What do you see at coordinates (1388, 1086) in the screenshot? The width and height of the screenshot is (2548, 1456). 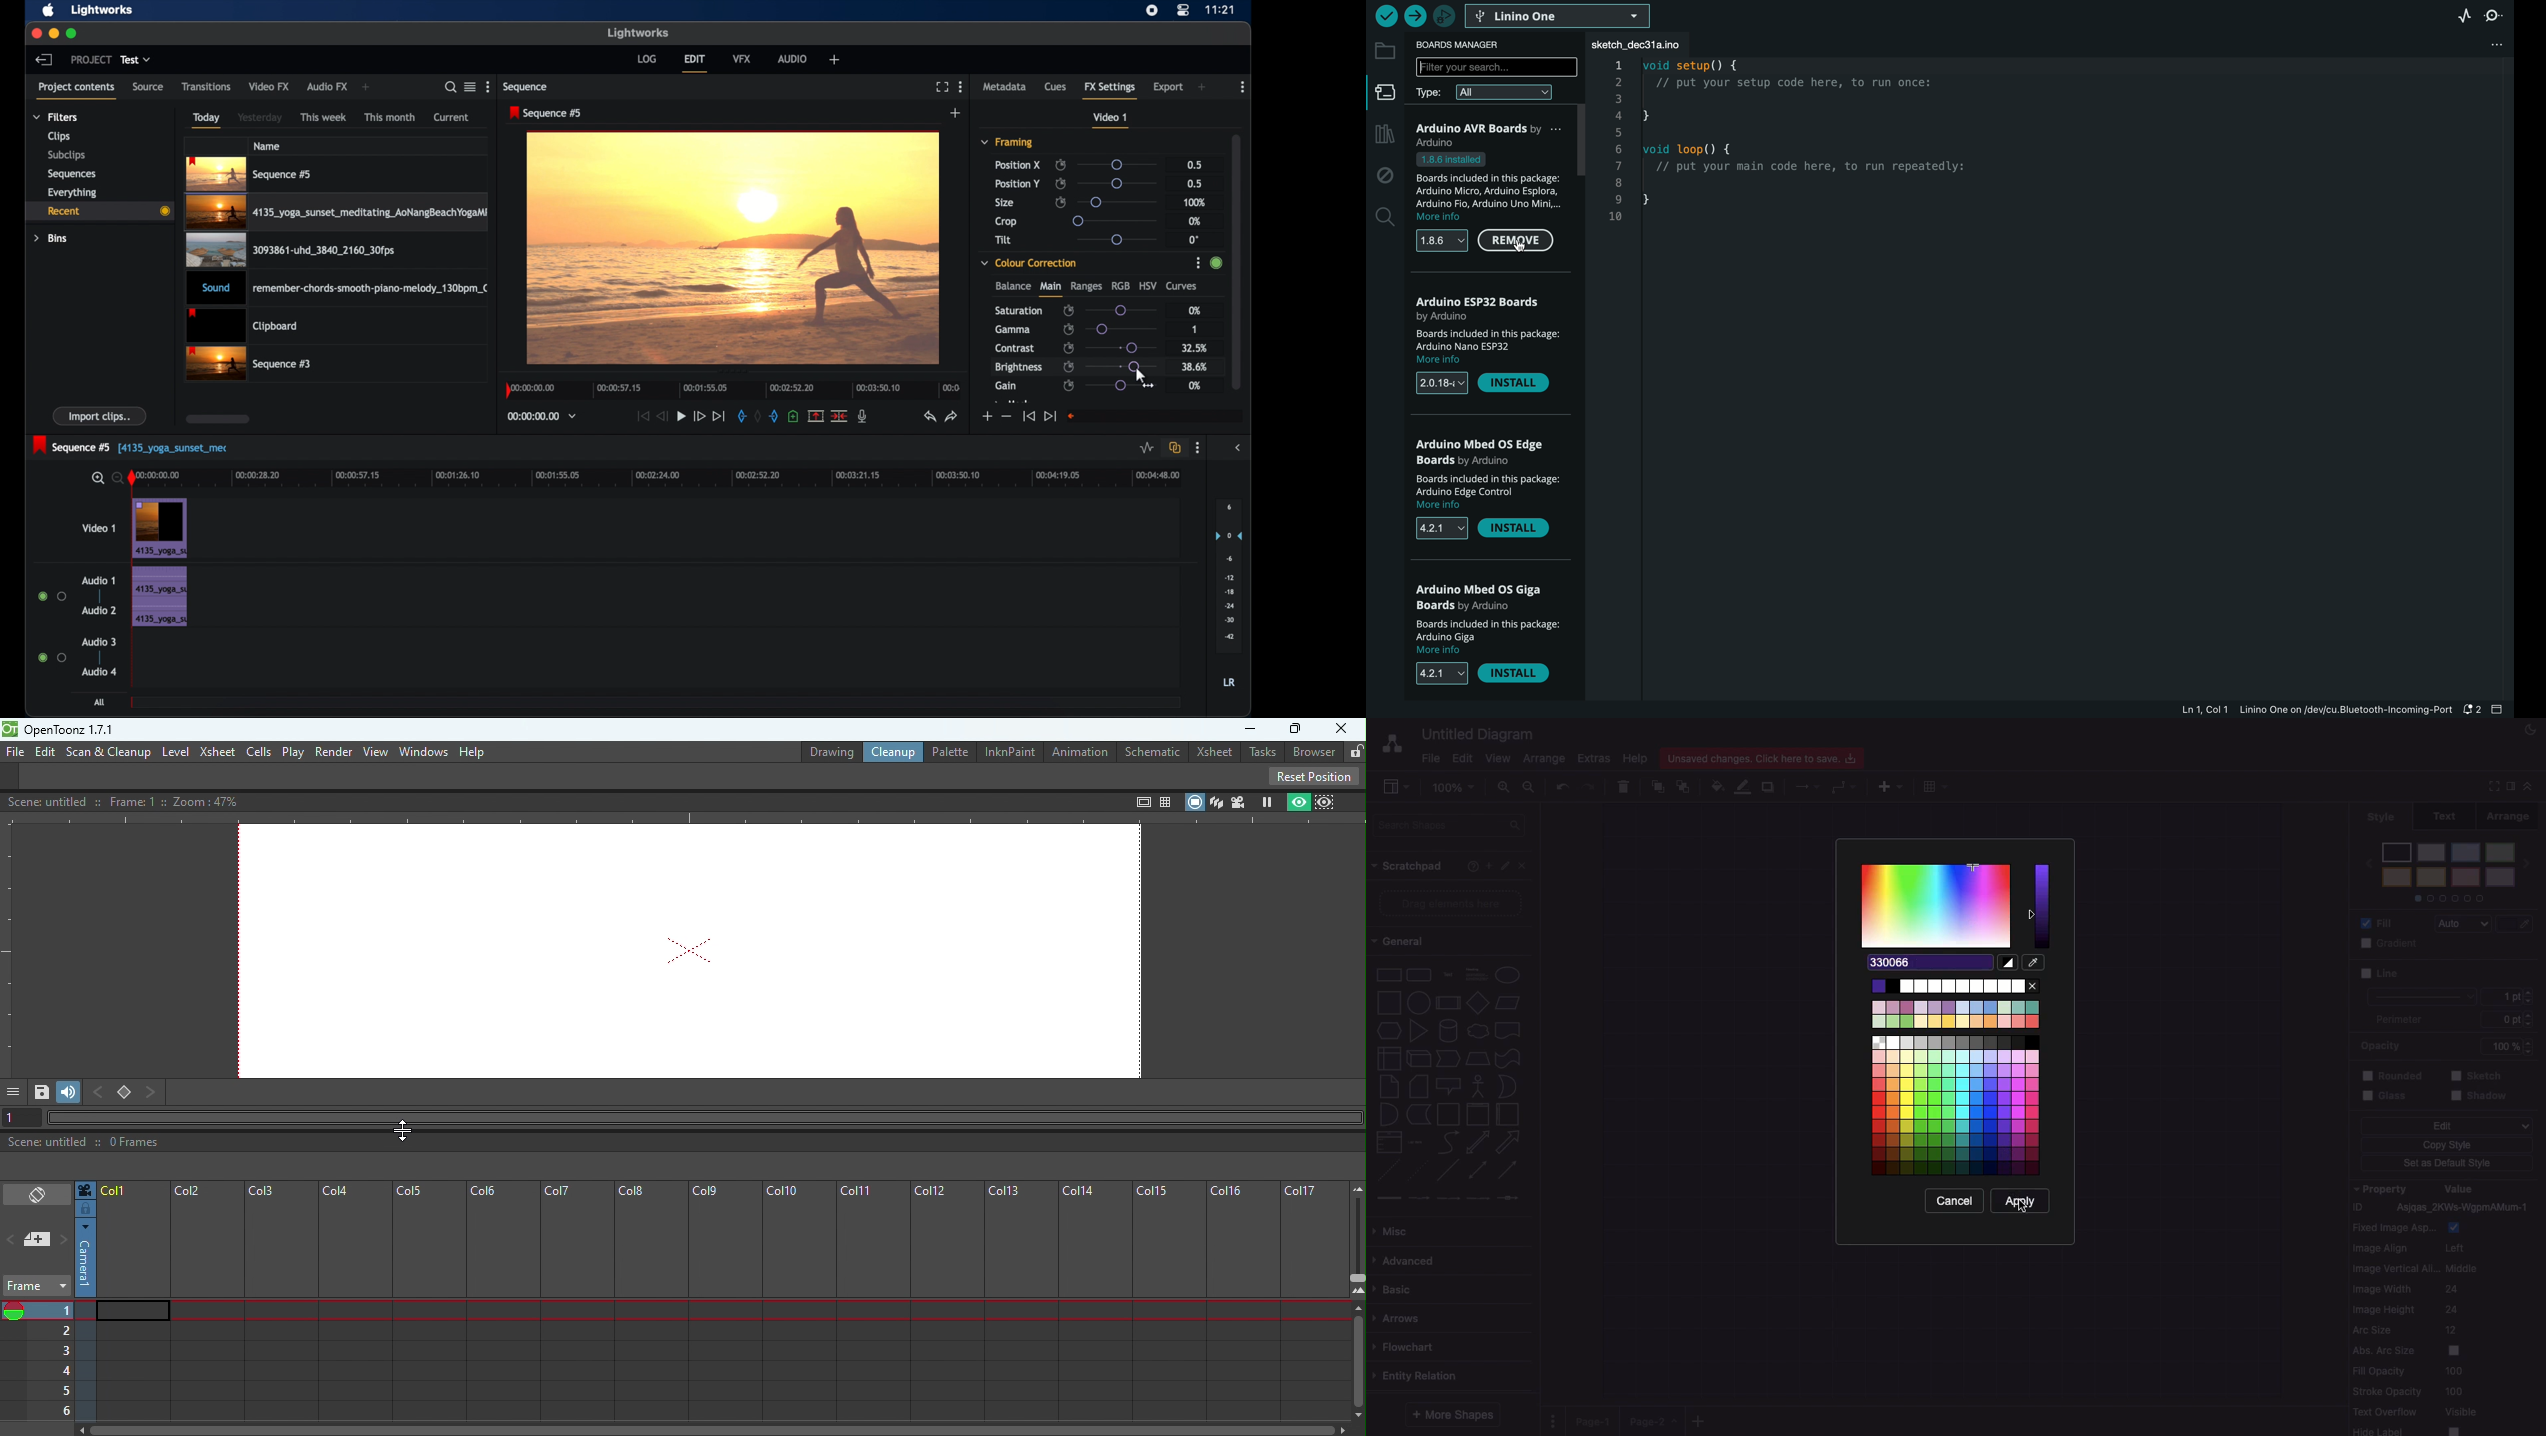 I see `note` at bounding box center [1388, 1086].